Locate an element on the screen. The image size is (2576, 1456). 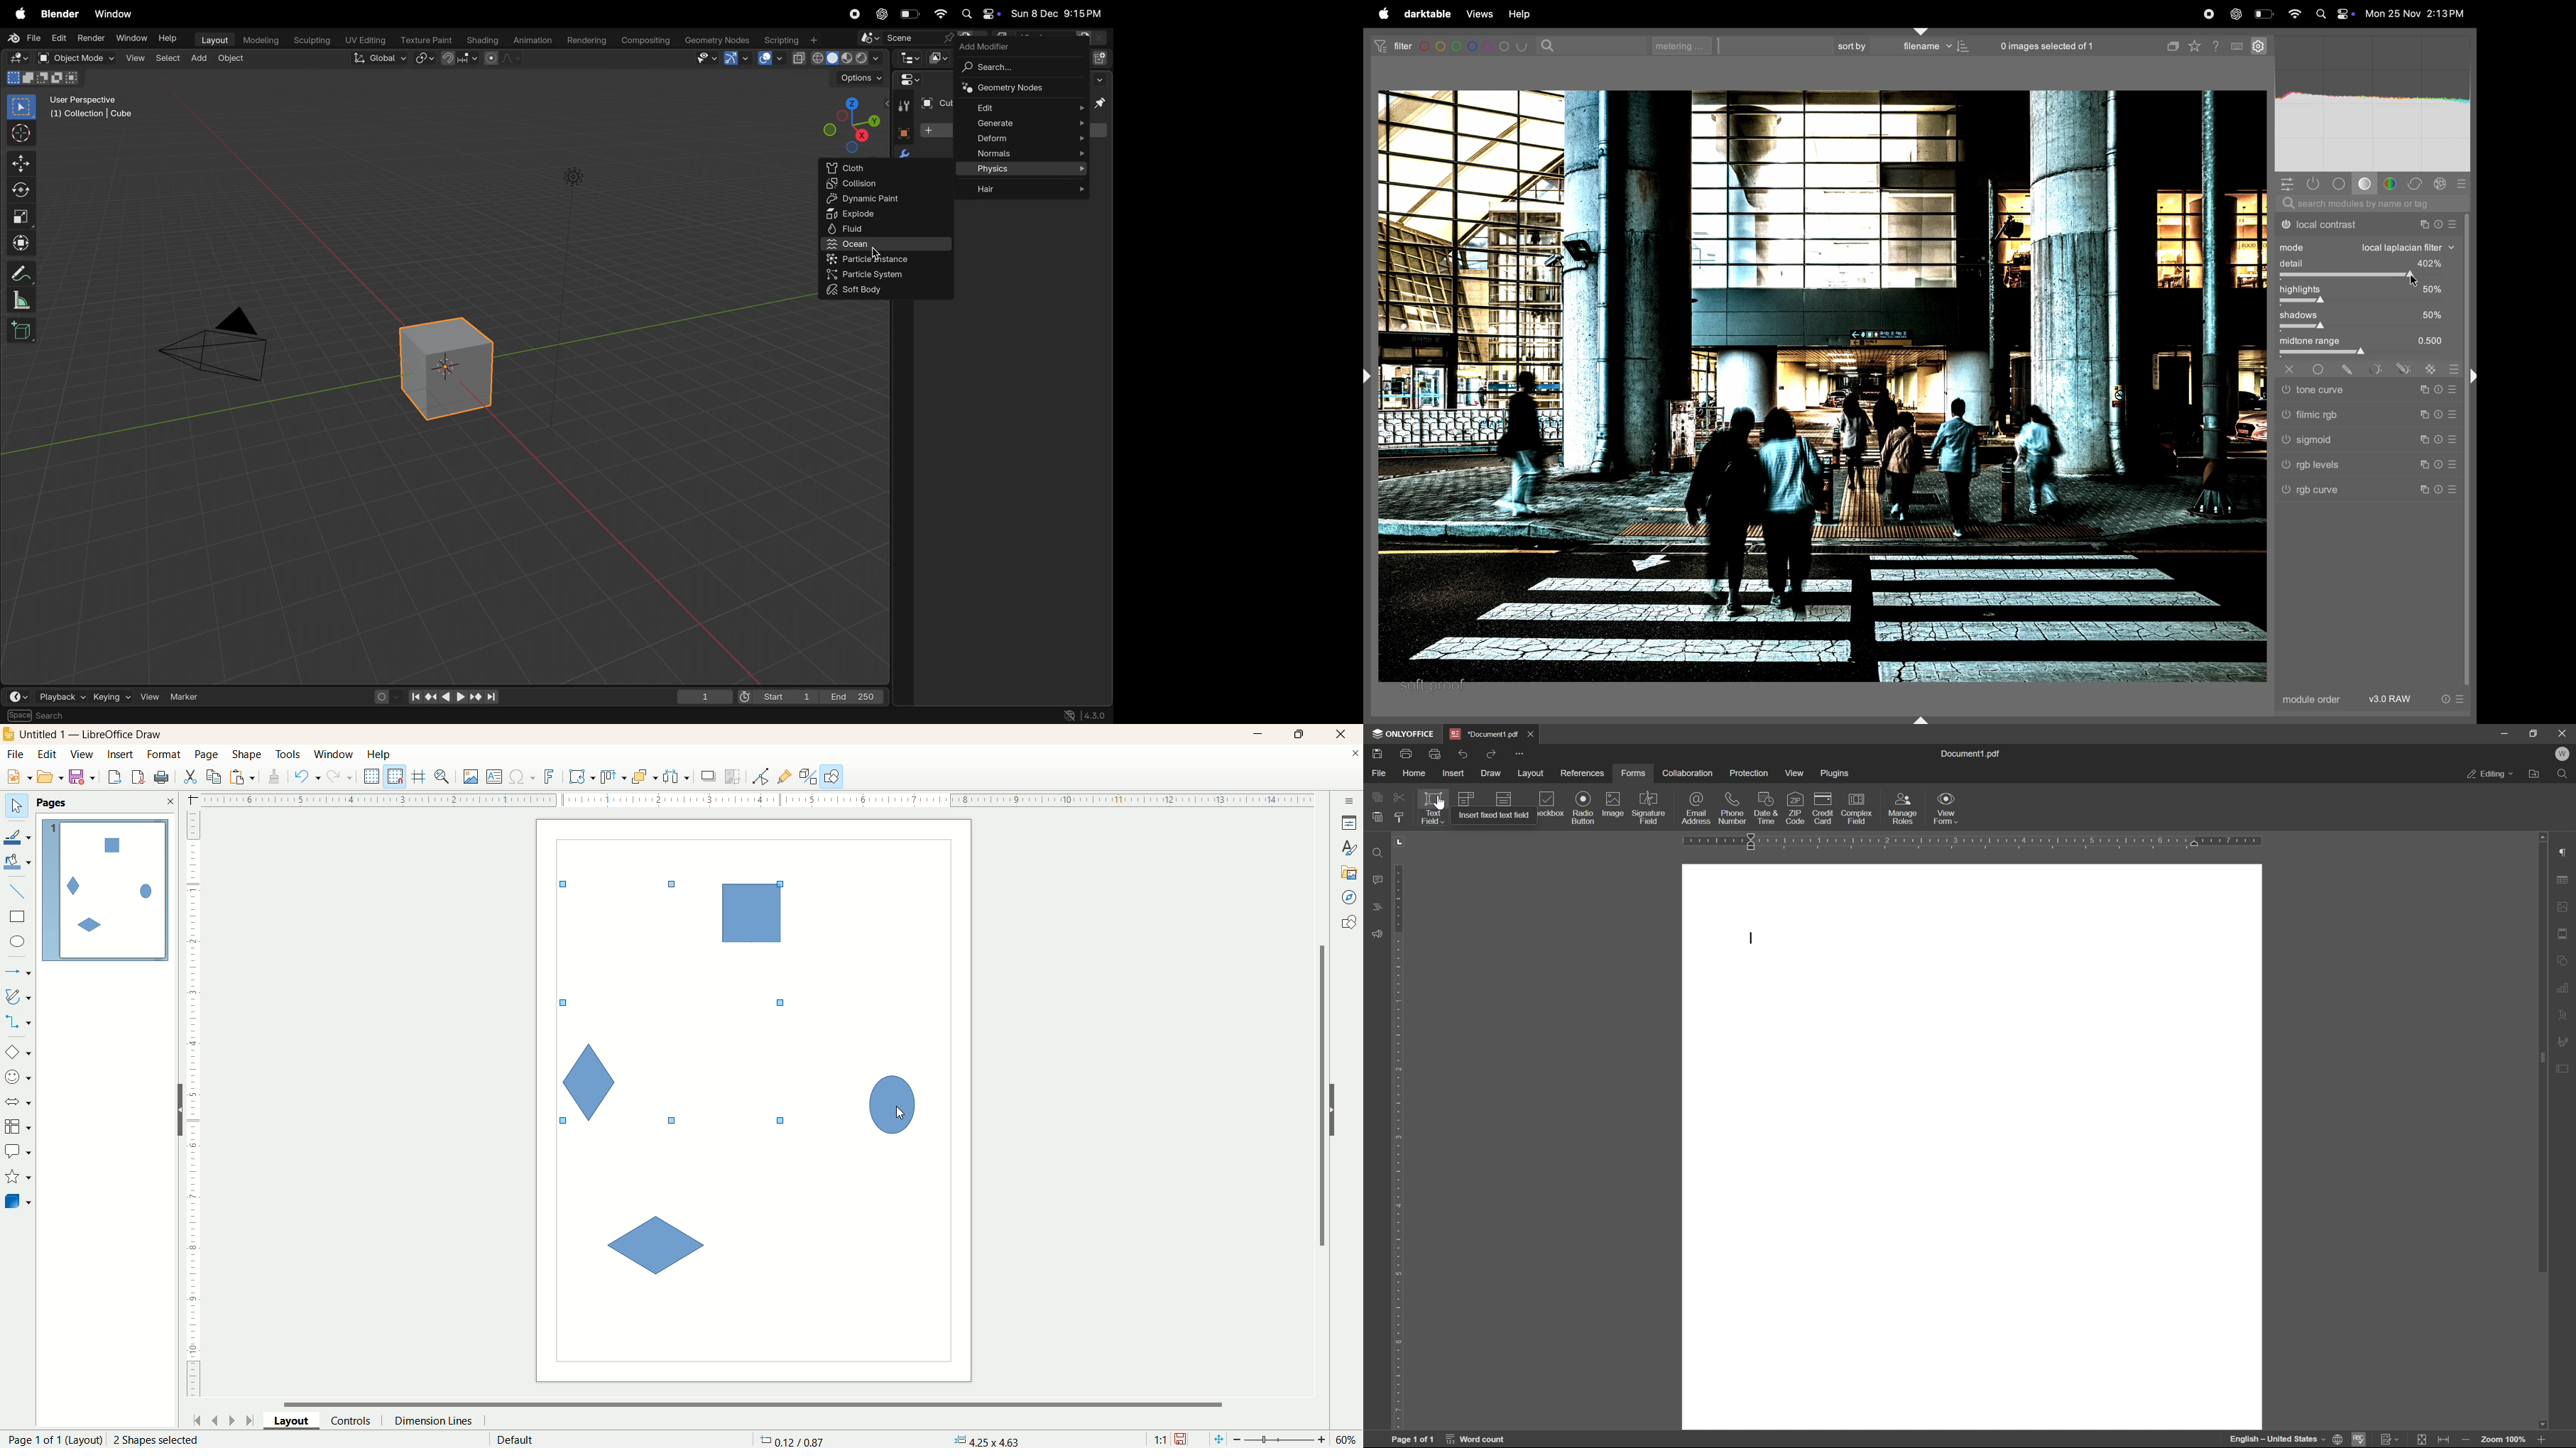
apple menu is located at coordinates (1381, 14).